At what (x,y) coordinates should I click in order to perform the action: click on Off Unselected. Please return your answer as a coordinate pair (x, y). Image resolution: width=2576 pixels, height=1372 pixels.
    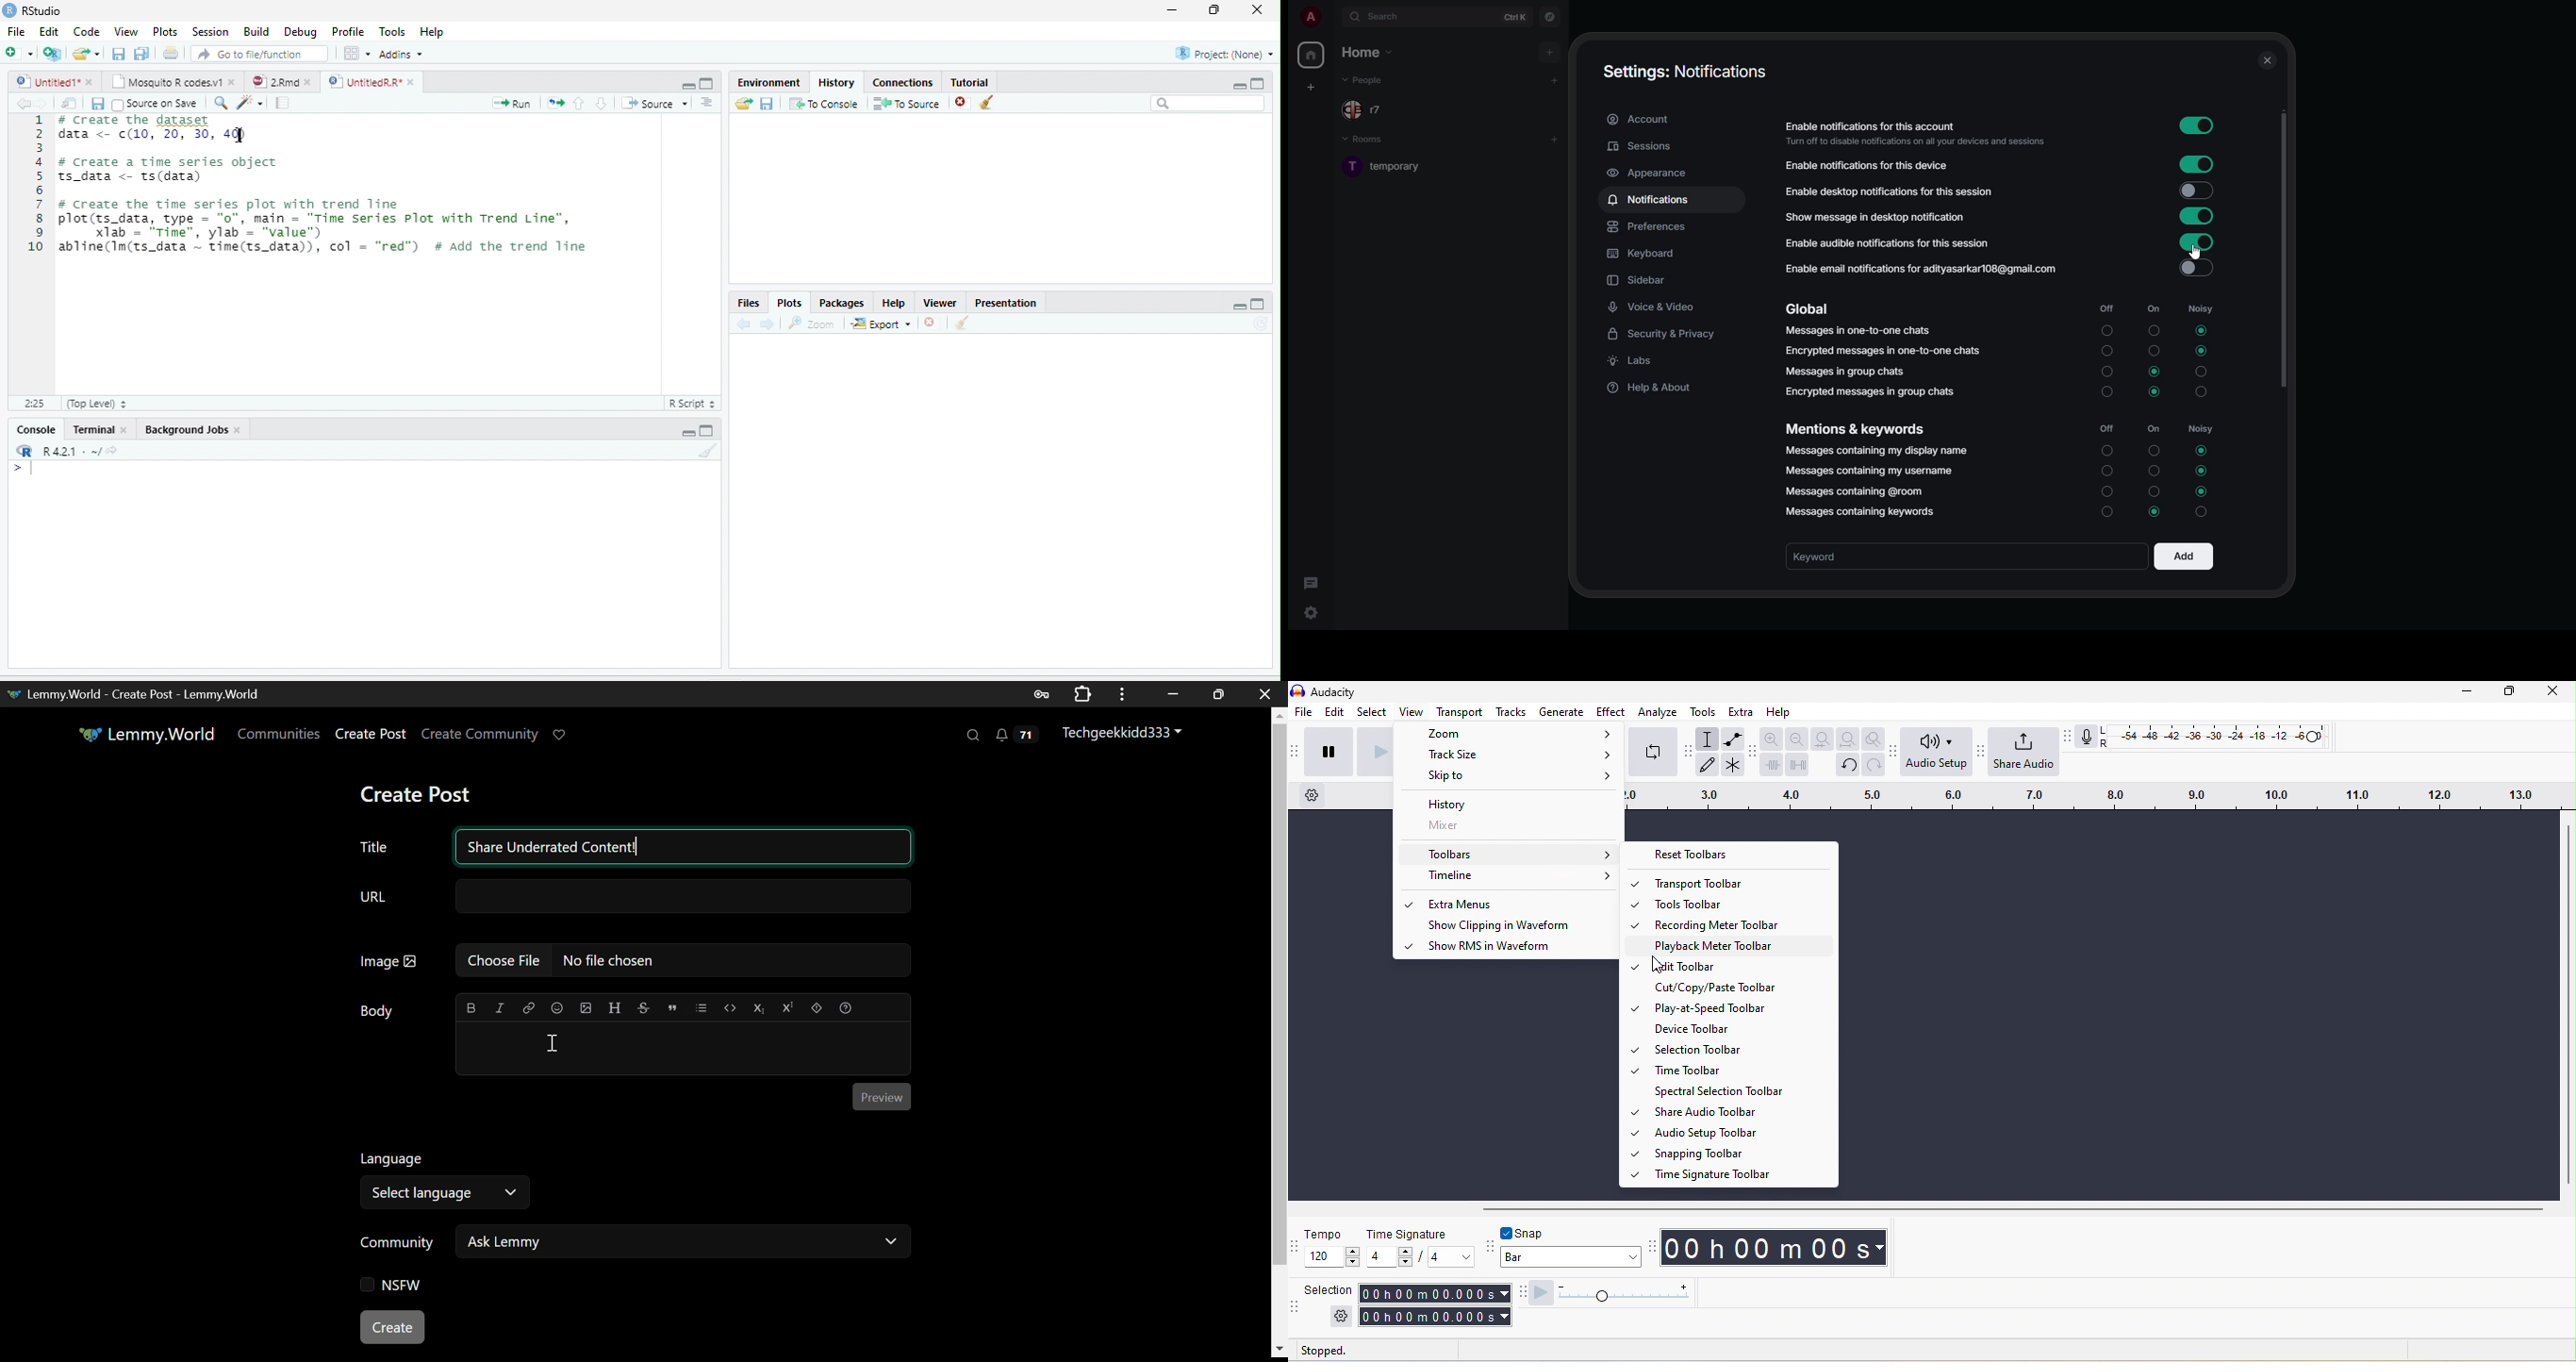
    Looking at the image, I should click on (2106, 452).